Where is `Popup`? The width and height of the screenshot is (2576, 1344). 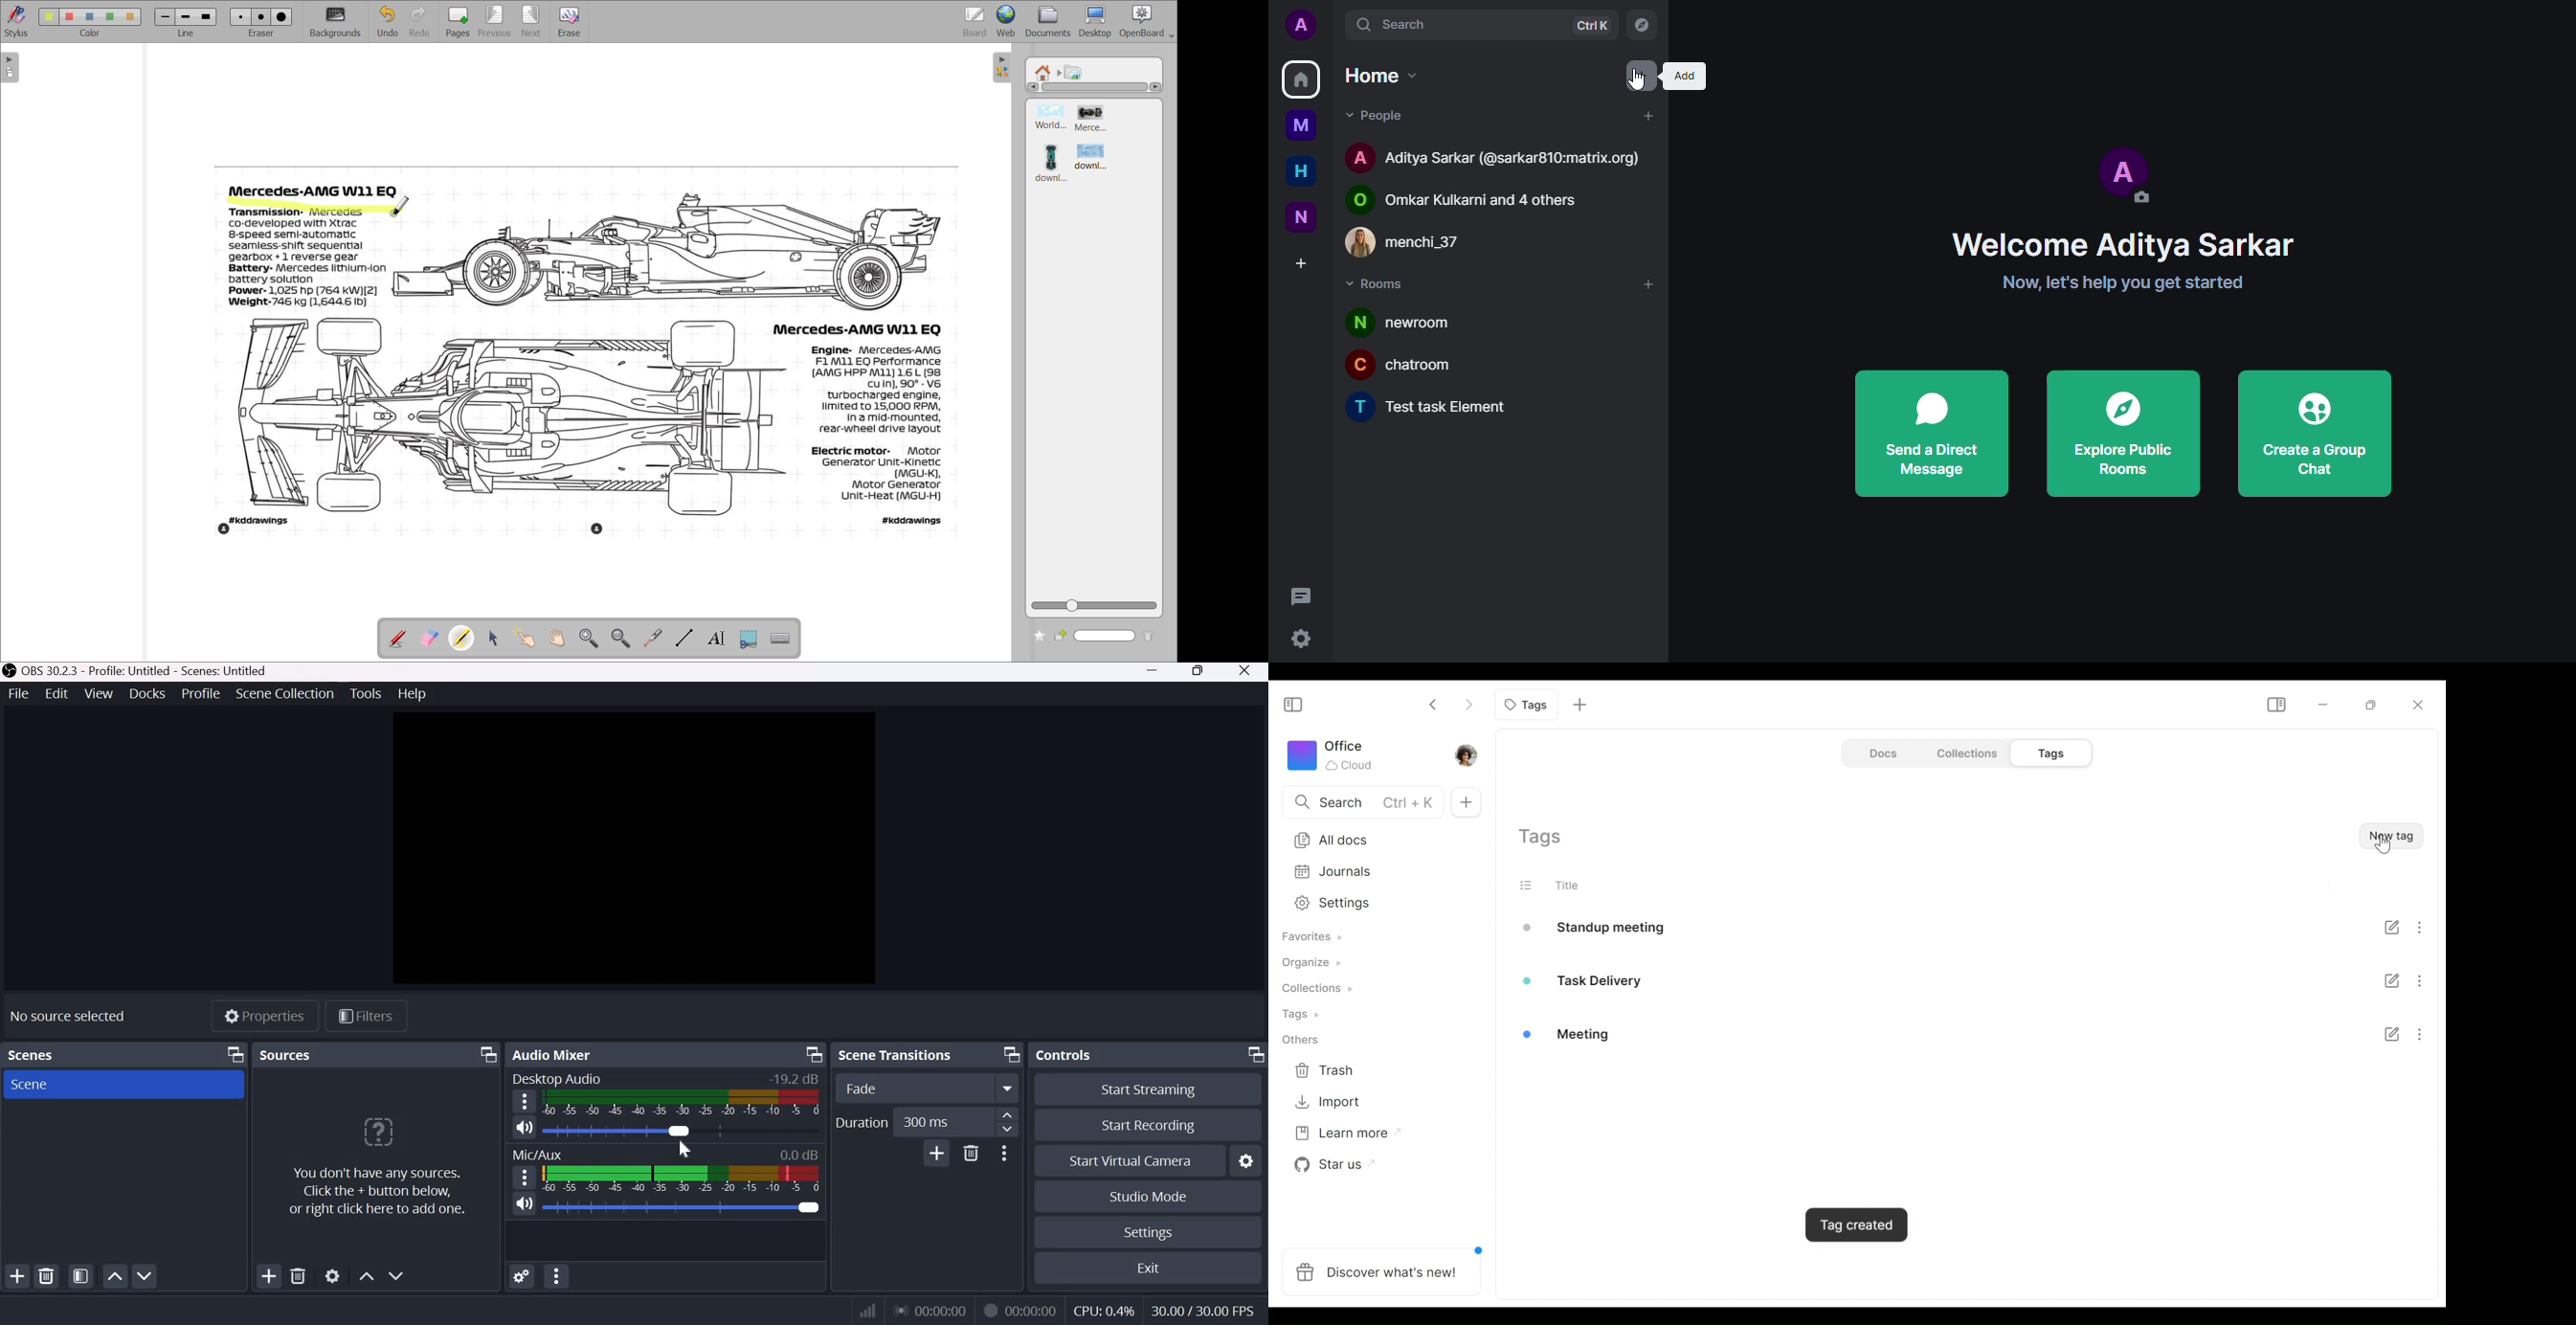 Popup is located at coordinates (1857, 1226).